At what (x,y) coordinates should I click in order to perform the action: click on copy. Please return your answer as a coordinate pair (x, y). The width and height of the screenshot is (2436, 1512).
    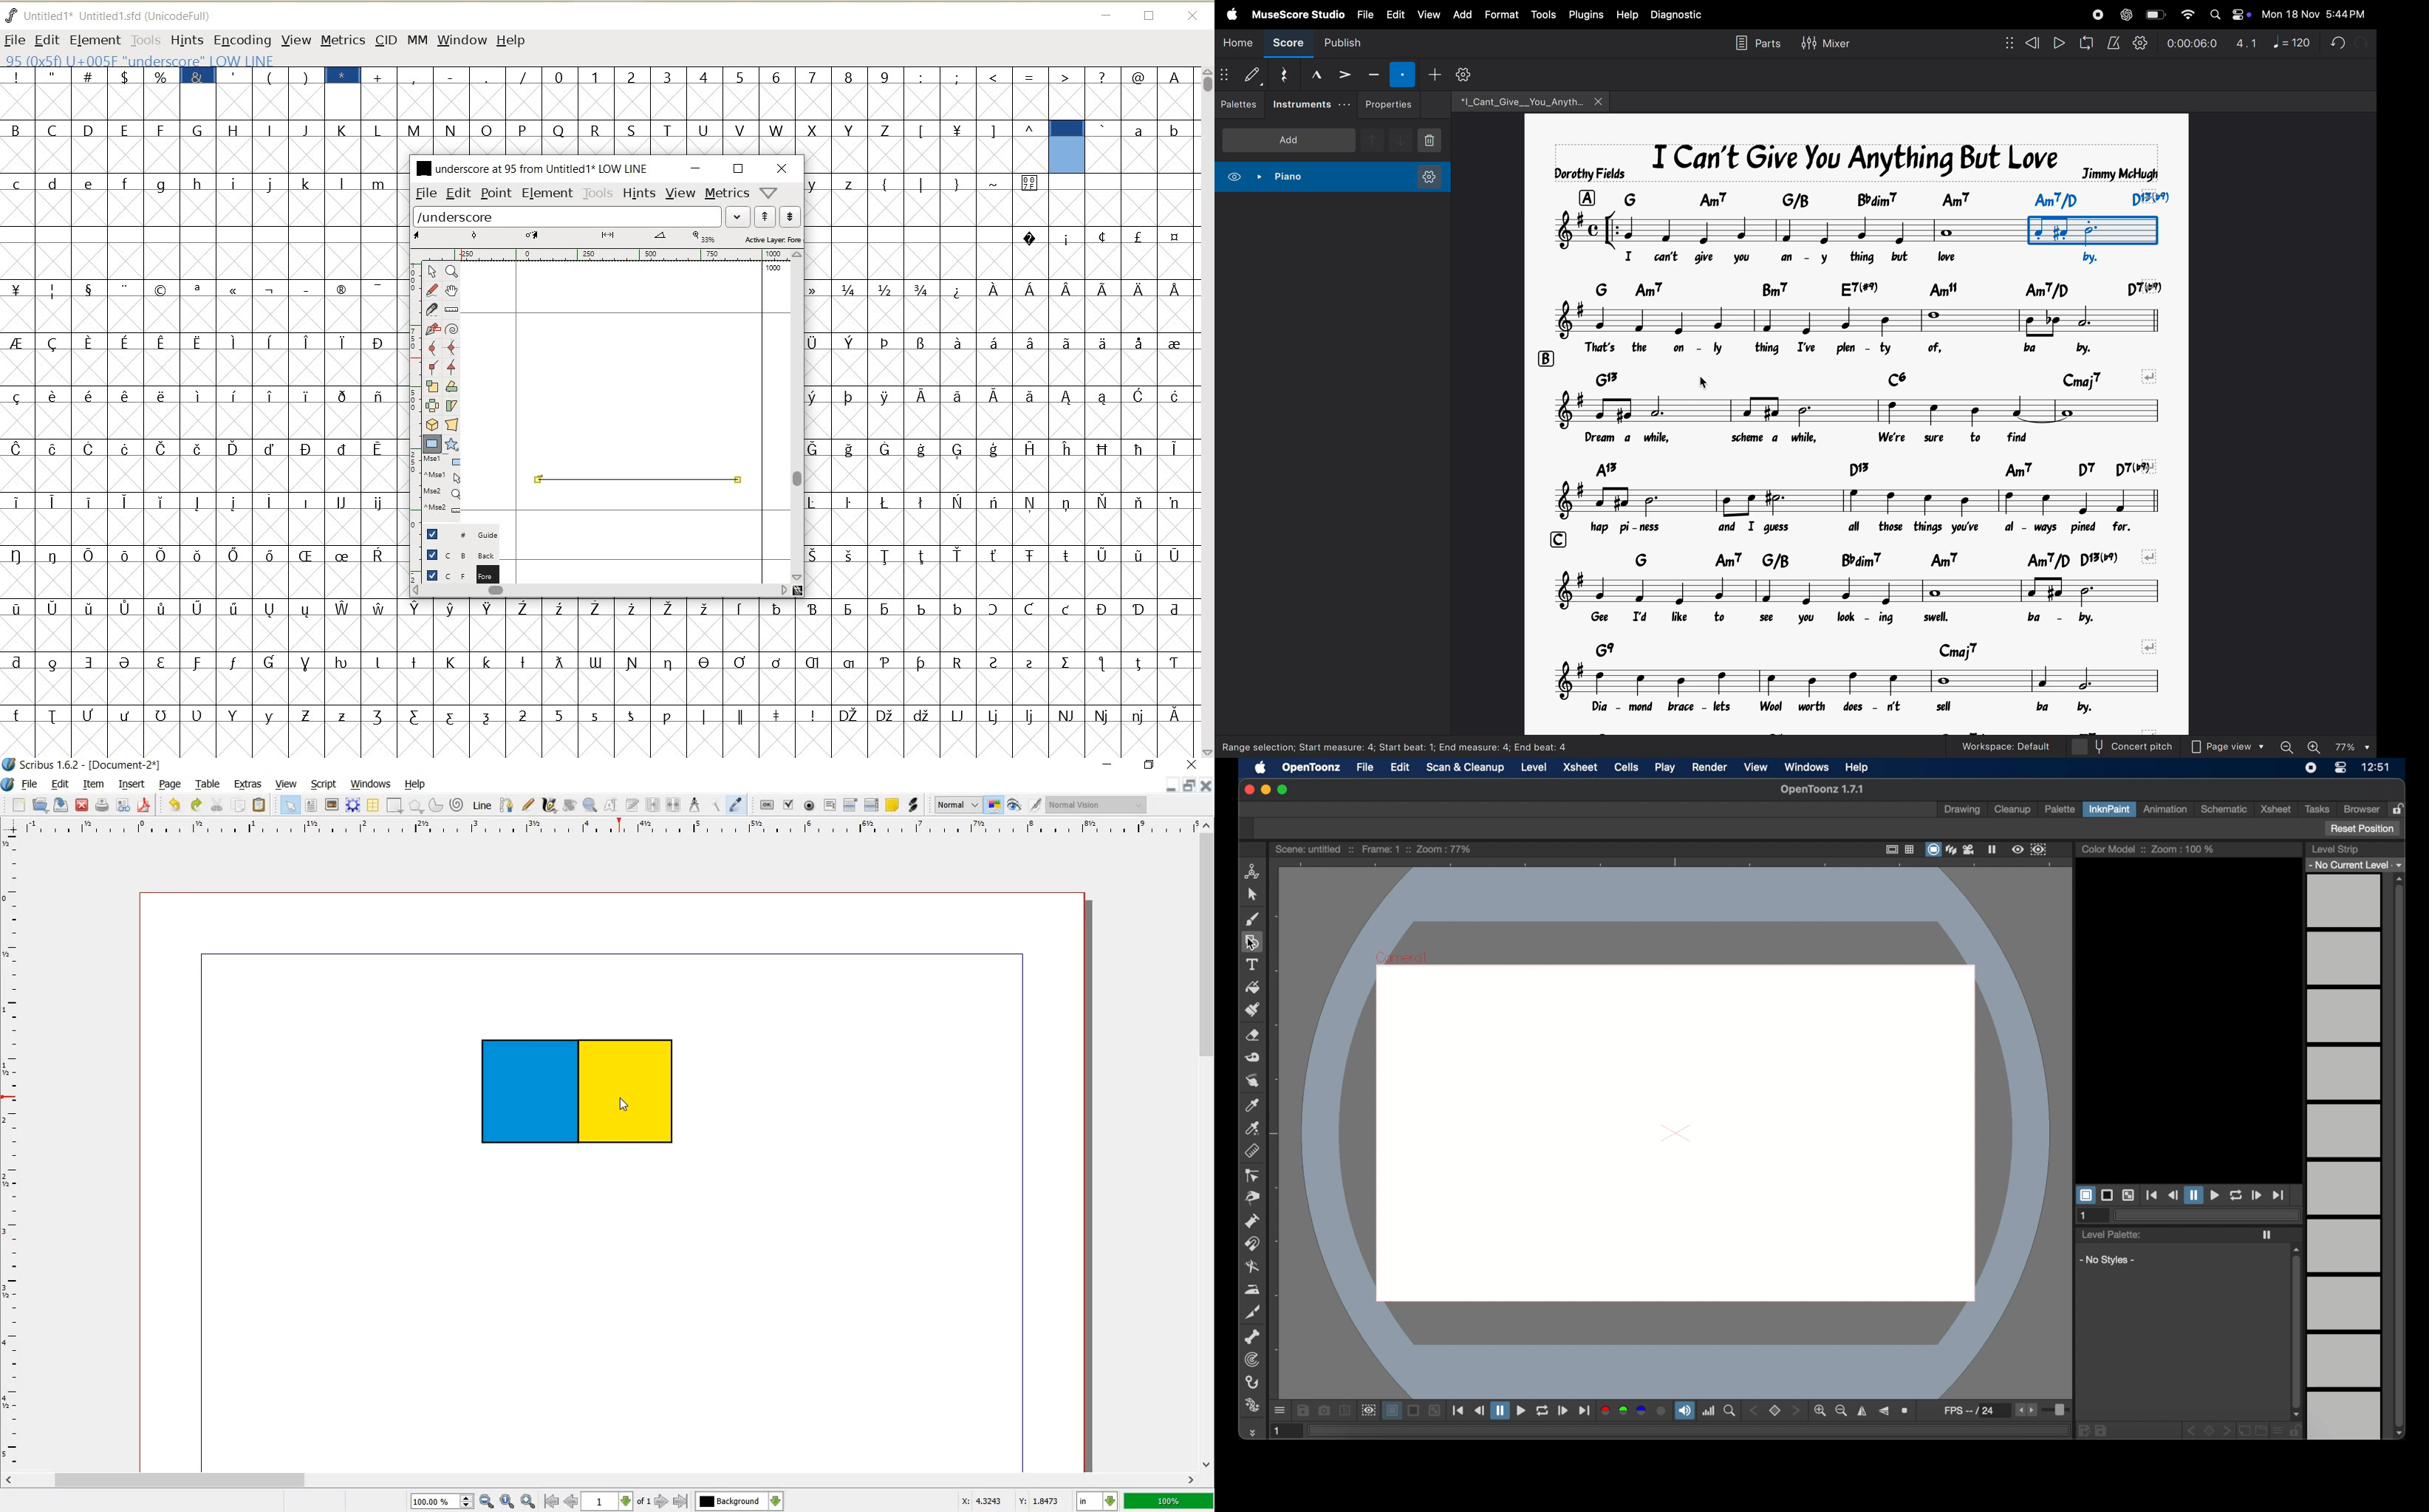
    Looking at the image, I should click on (239, 806).